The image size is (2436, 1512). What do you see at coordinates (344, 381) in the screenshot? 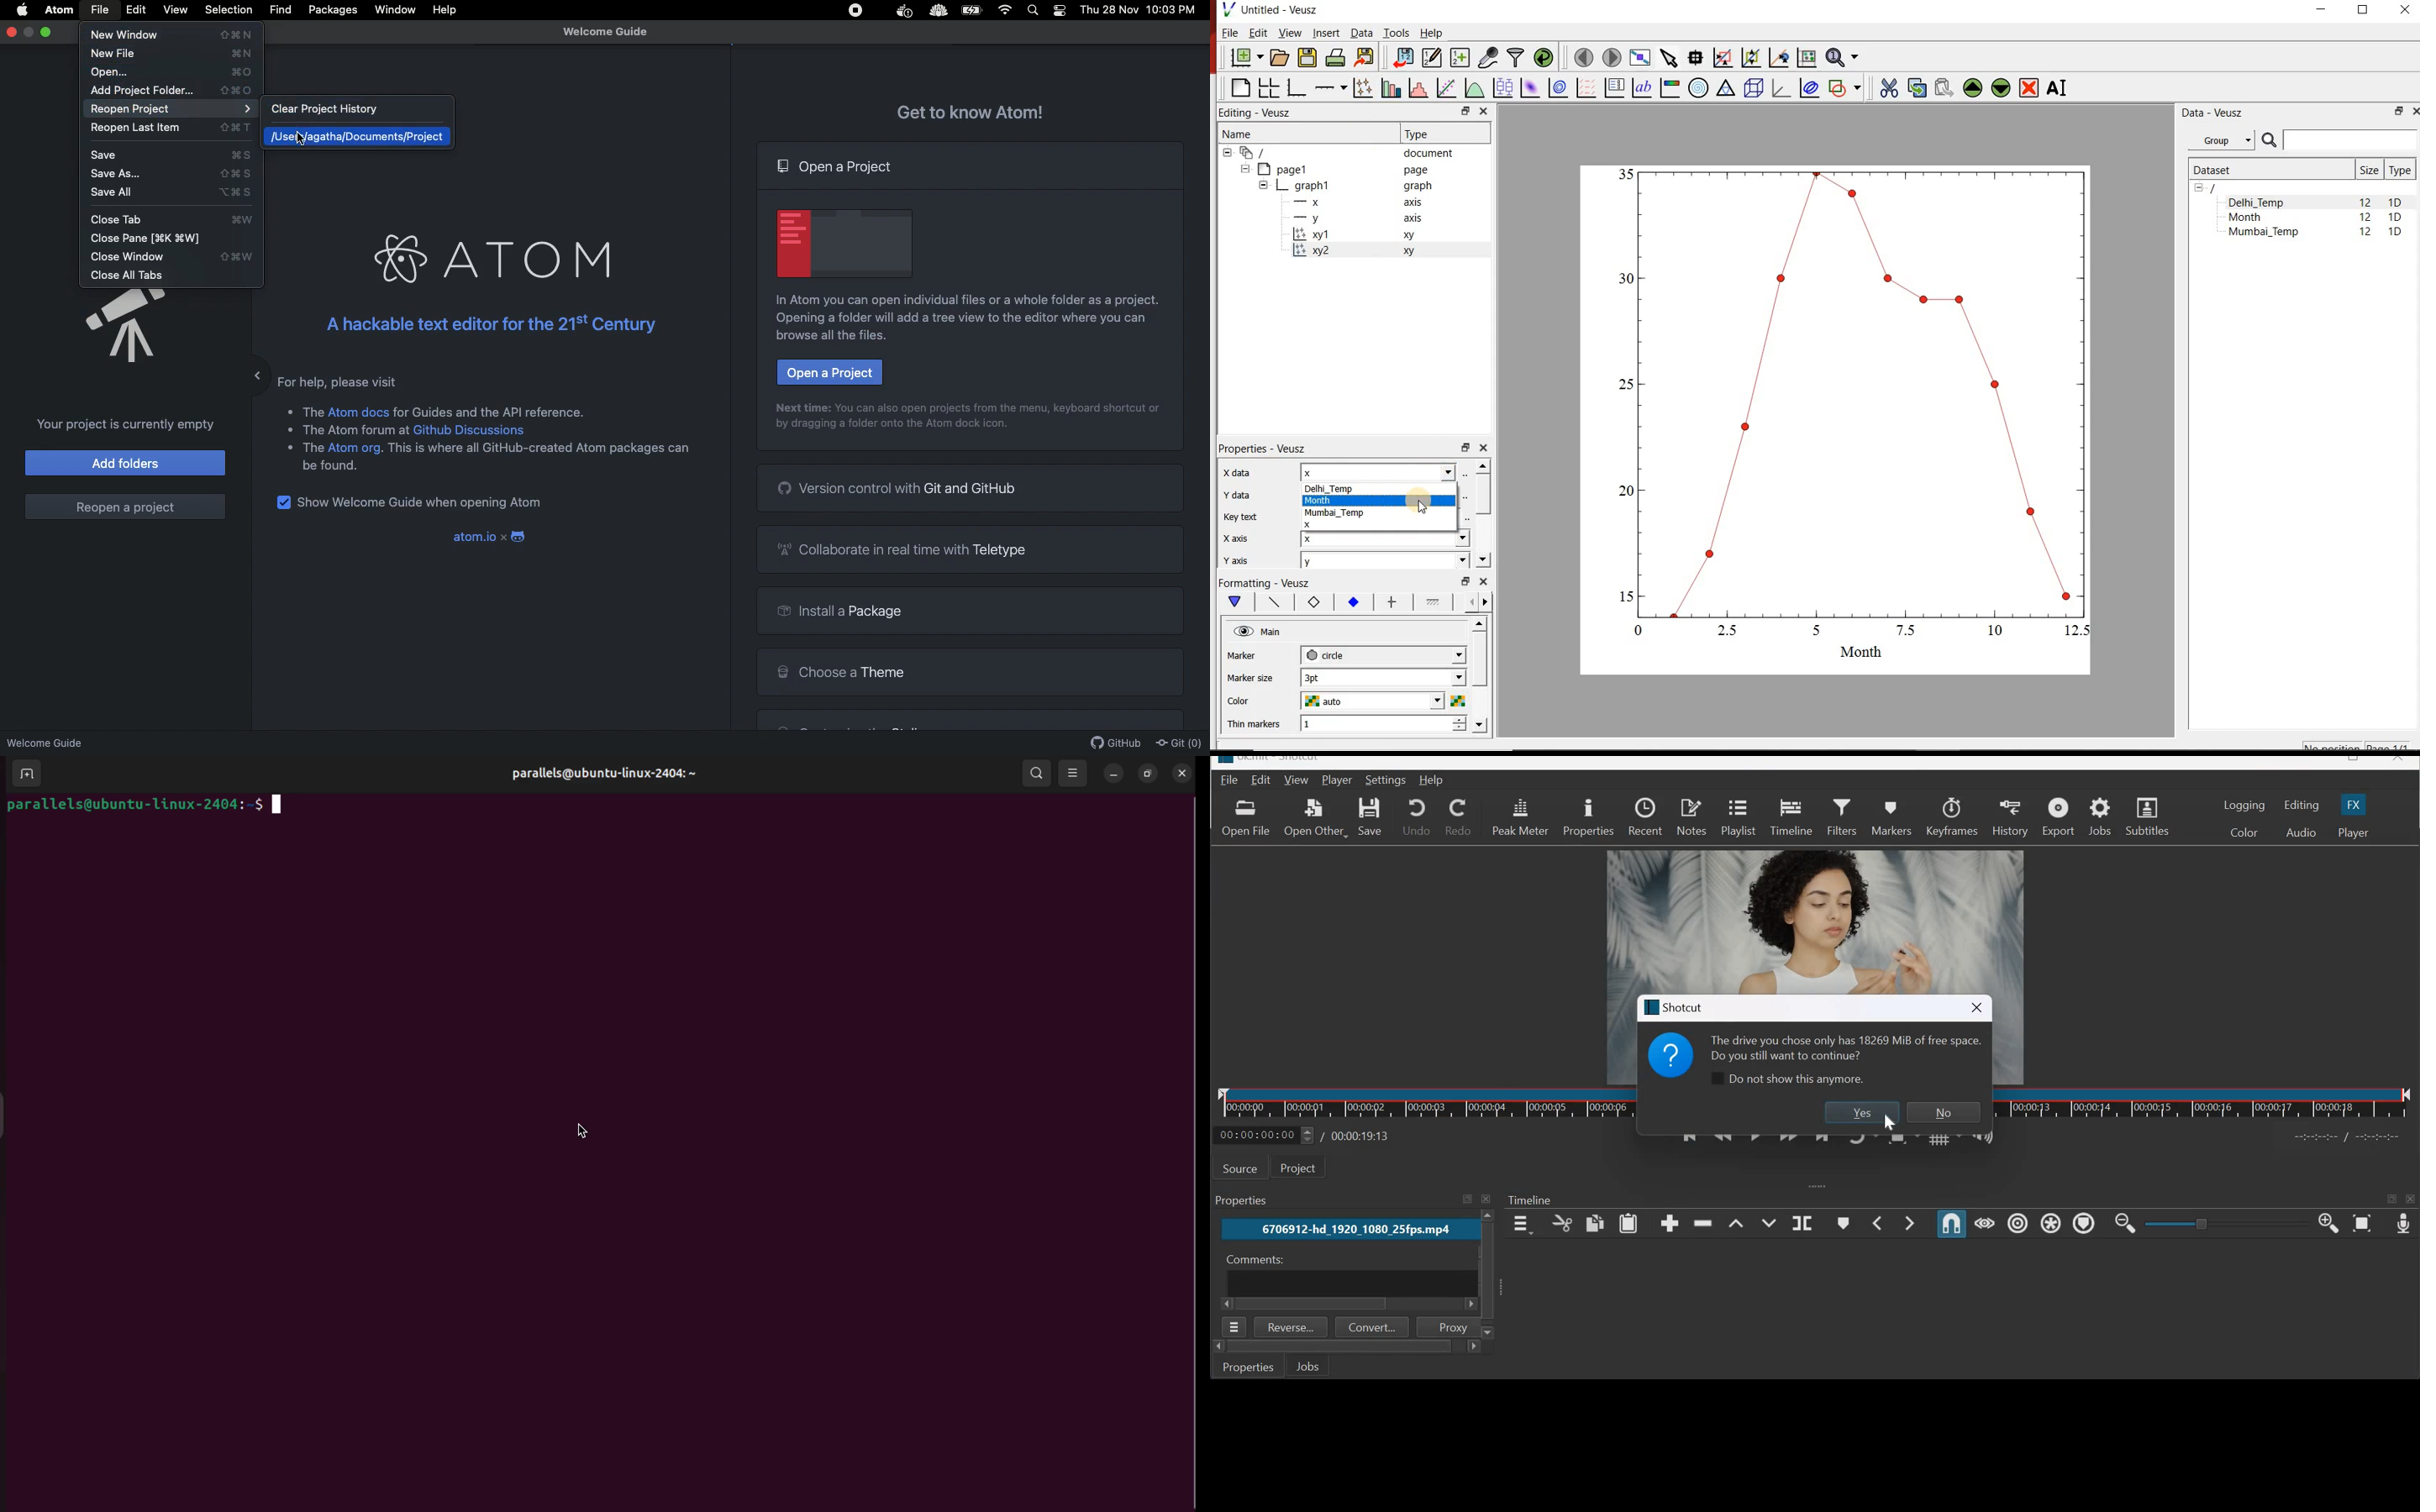
I see `Descriptive text` at bounding box center [344, 381].